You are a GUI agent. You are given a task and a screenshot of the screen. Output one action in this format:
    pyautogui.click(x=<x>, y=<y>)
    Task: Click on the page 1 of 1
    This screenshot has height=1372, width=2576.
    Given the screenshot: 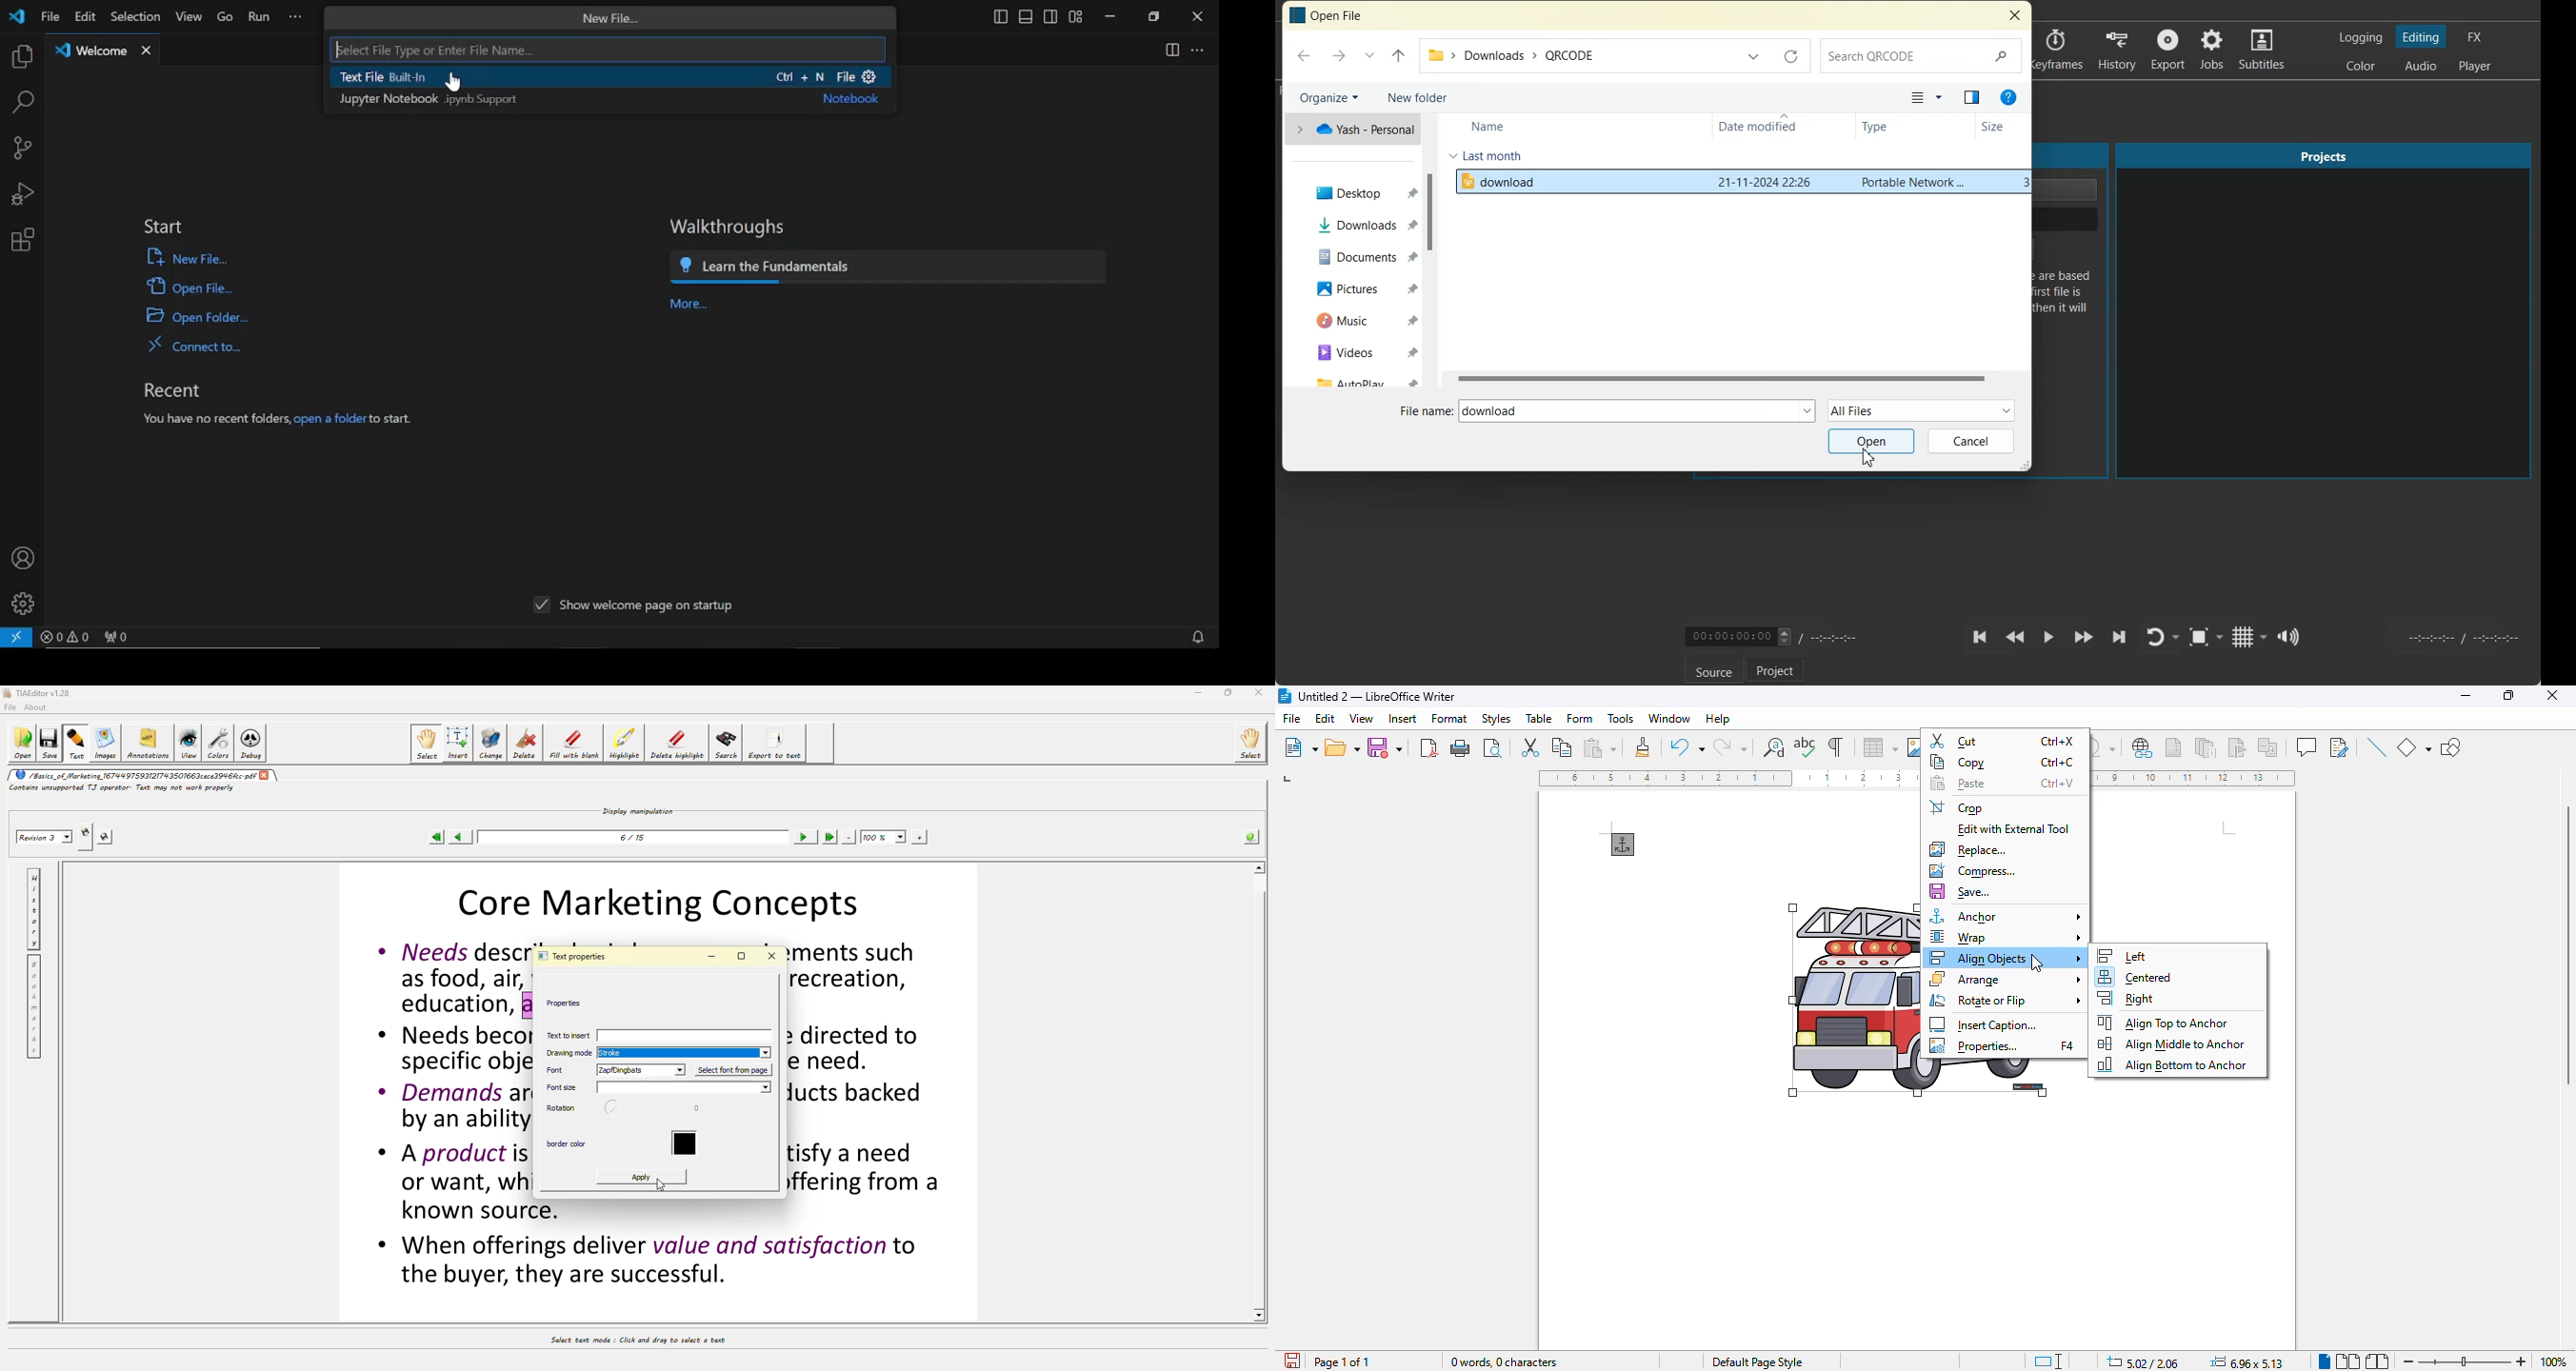 What is the action you would take?
    pyautogui.click(x=1341, y=1362)
    